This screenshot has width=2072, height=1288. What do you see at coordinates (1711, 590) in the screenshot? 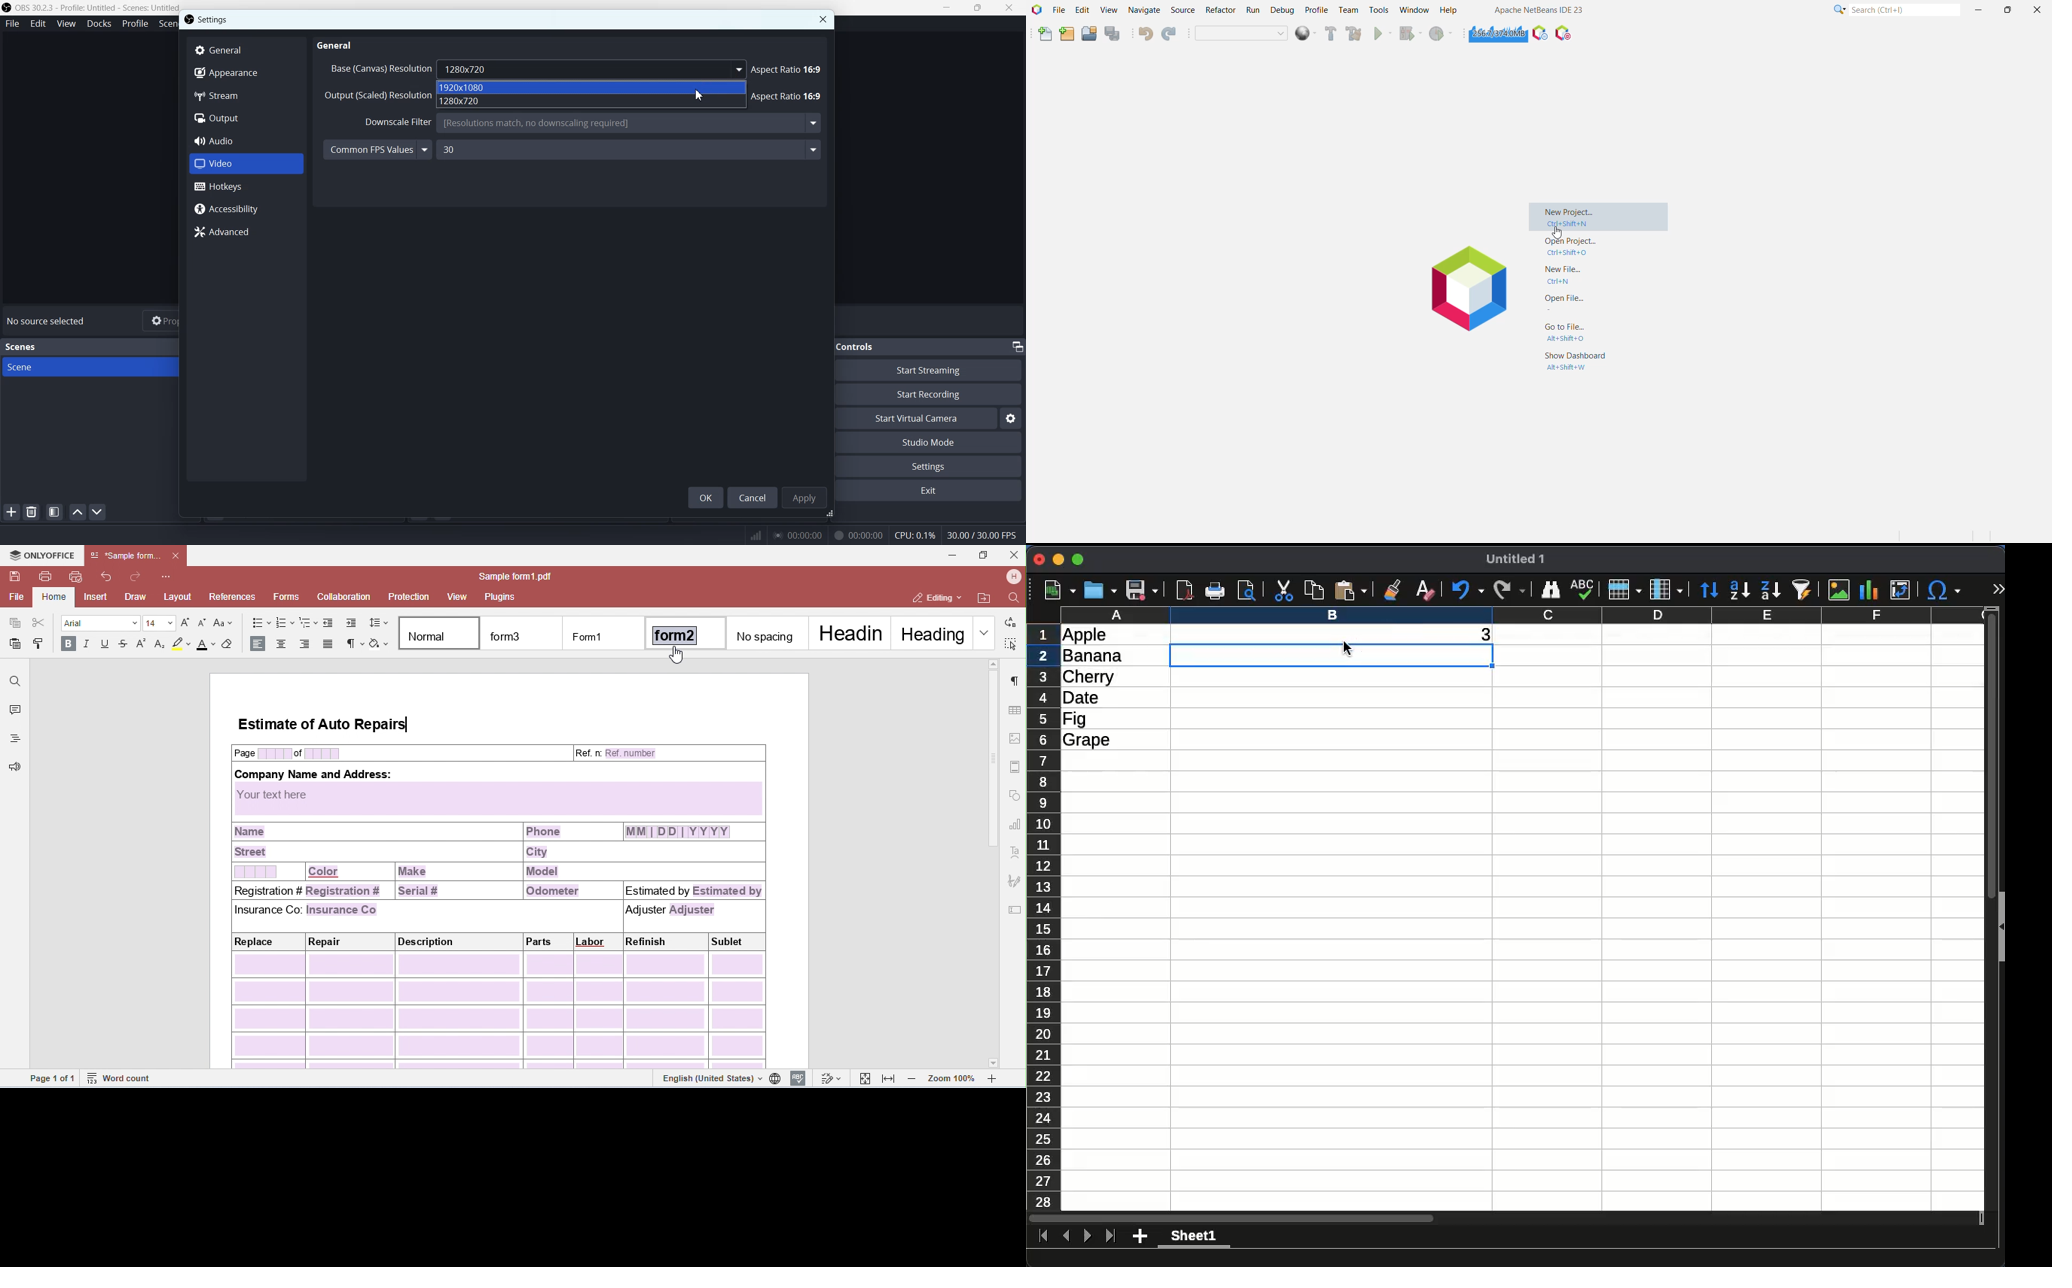
I see `sort` at bounding box center [1711, 590].